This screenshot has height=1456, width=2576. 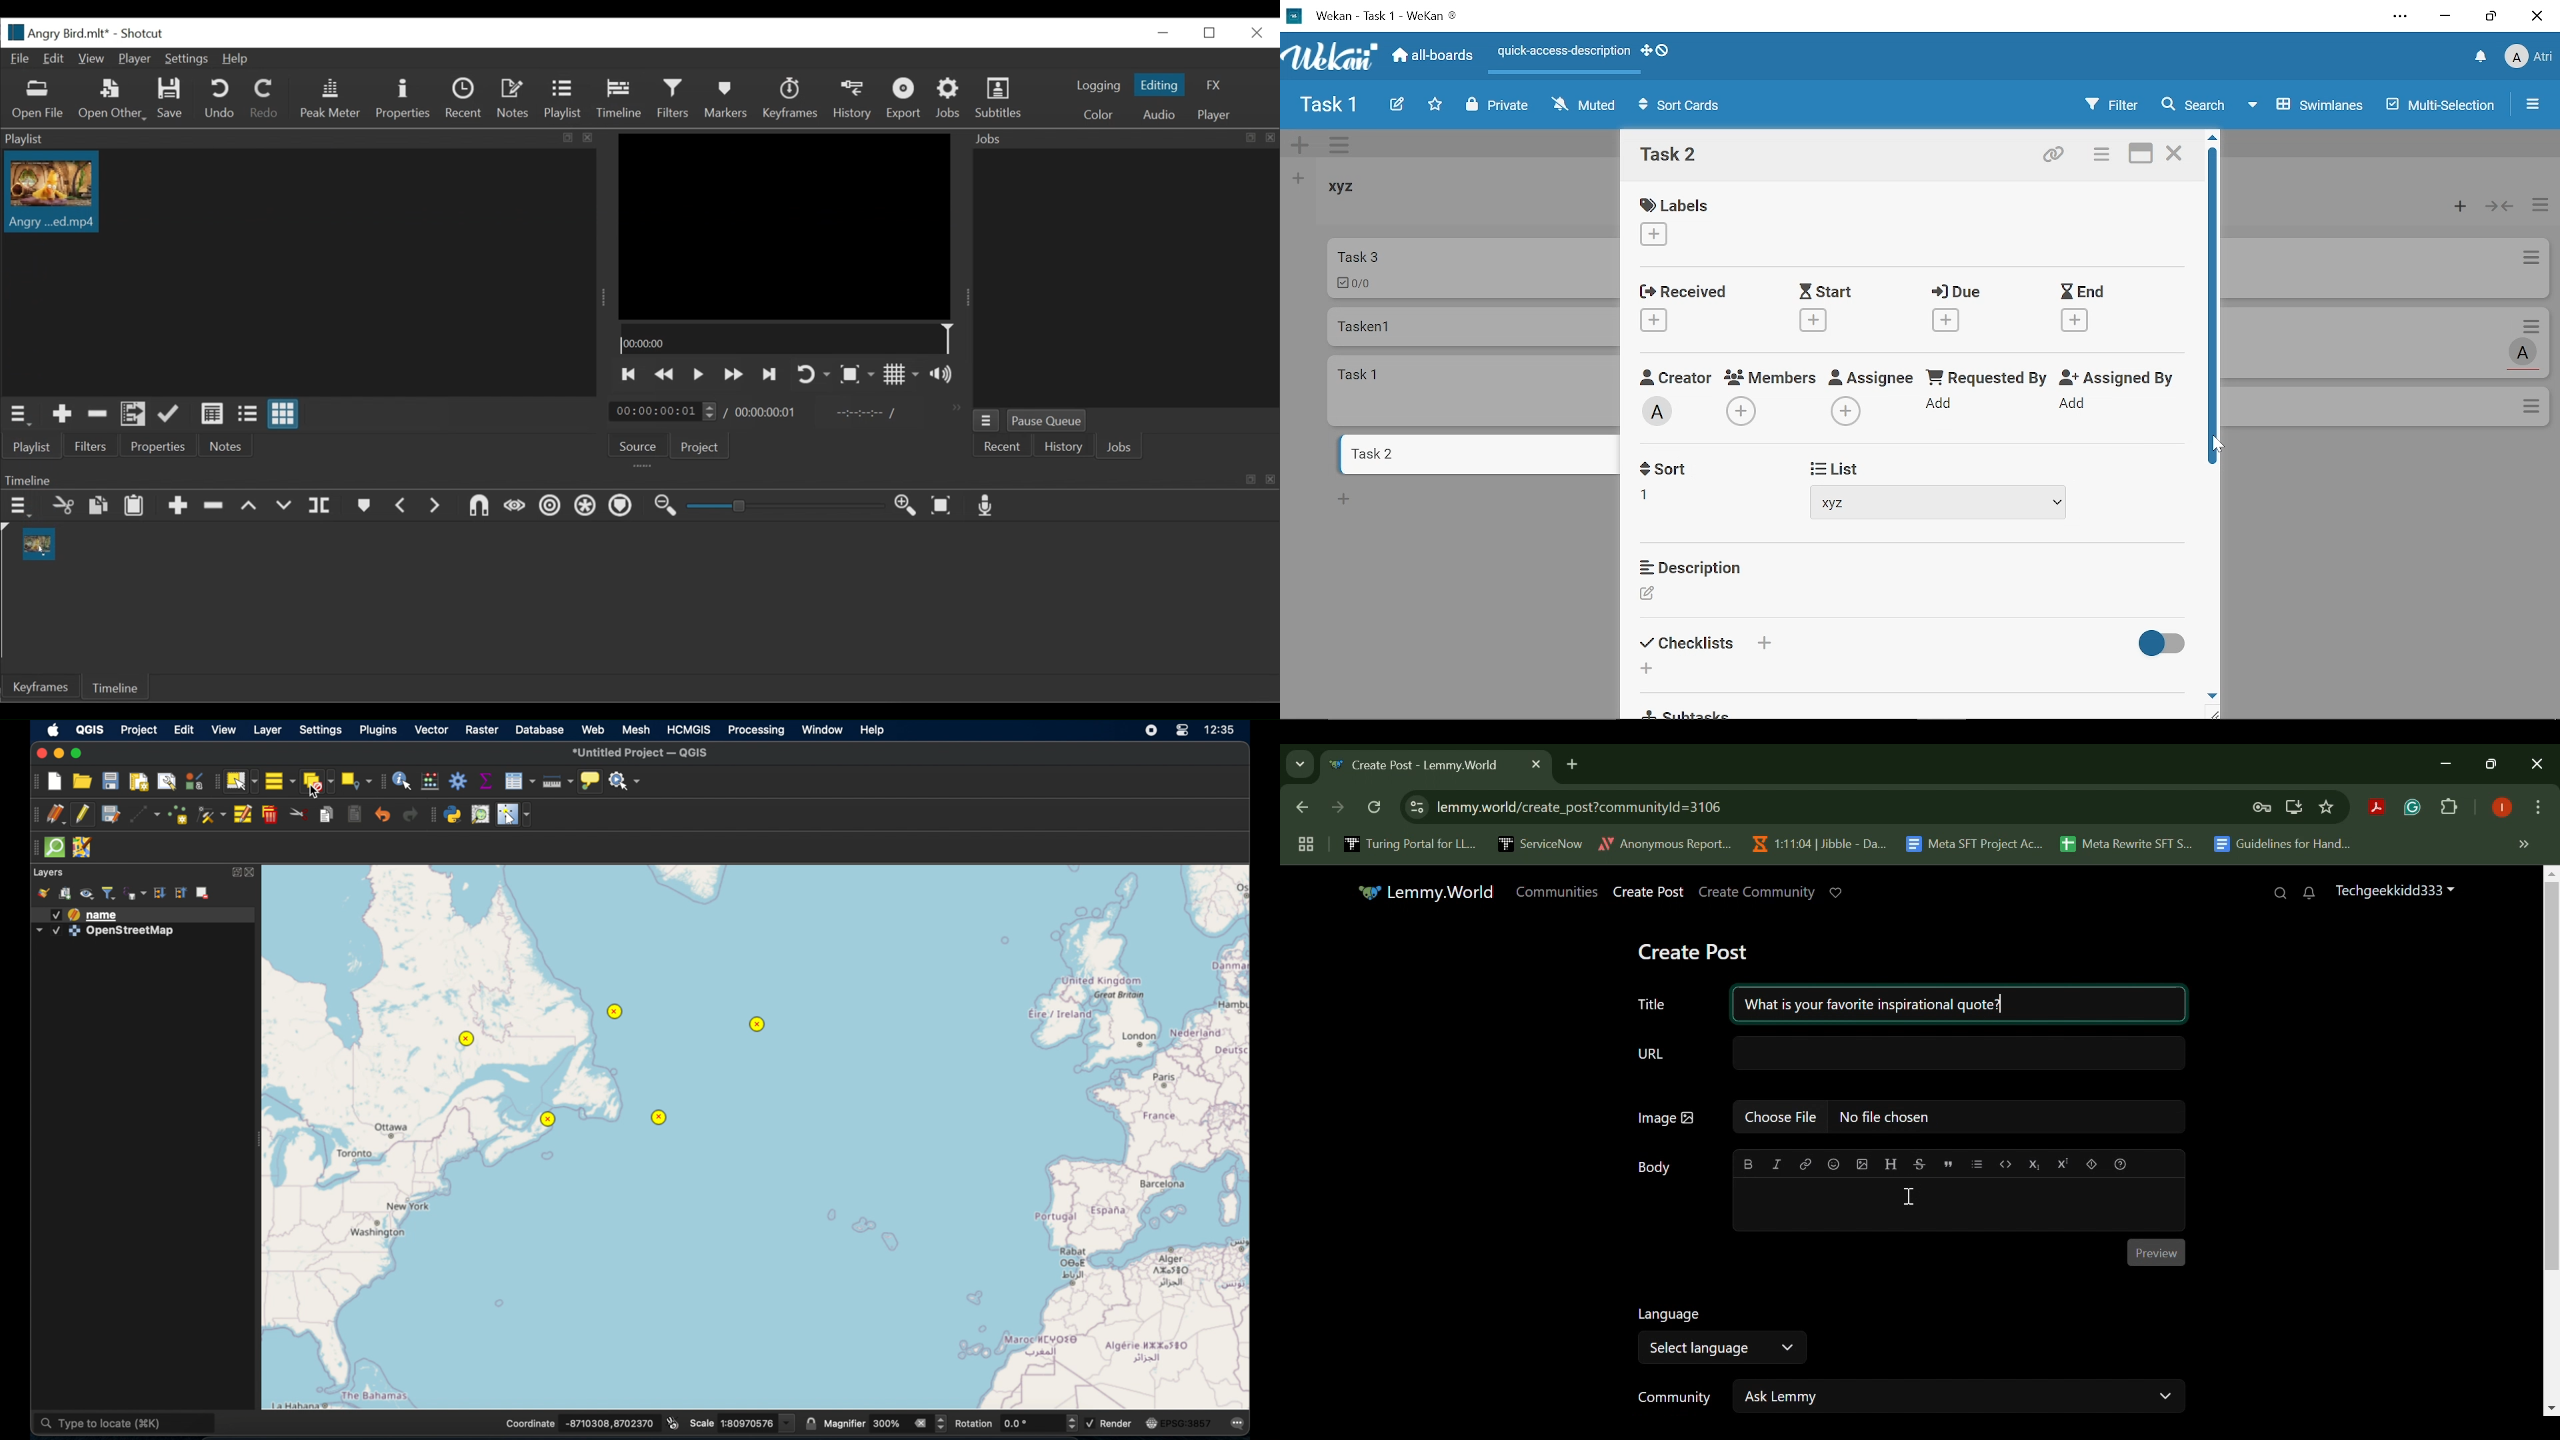 What do you see at coordinates (51, 193) in the screenshot?
I see `Clip` at bounding box center [51, 193].